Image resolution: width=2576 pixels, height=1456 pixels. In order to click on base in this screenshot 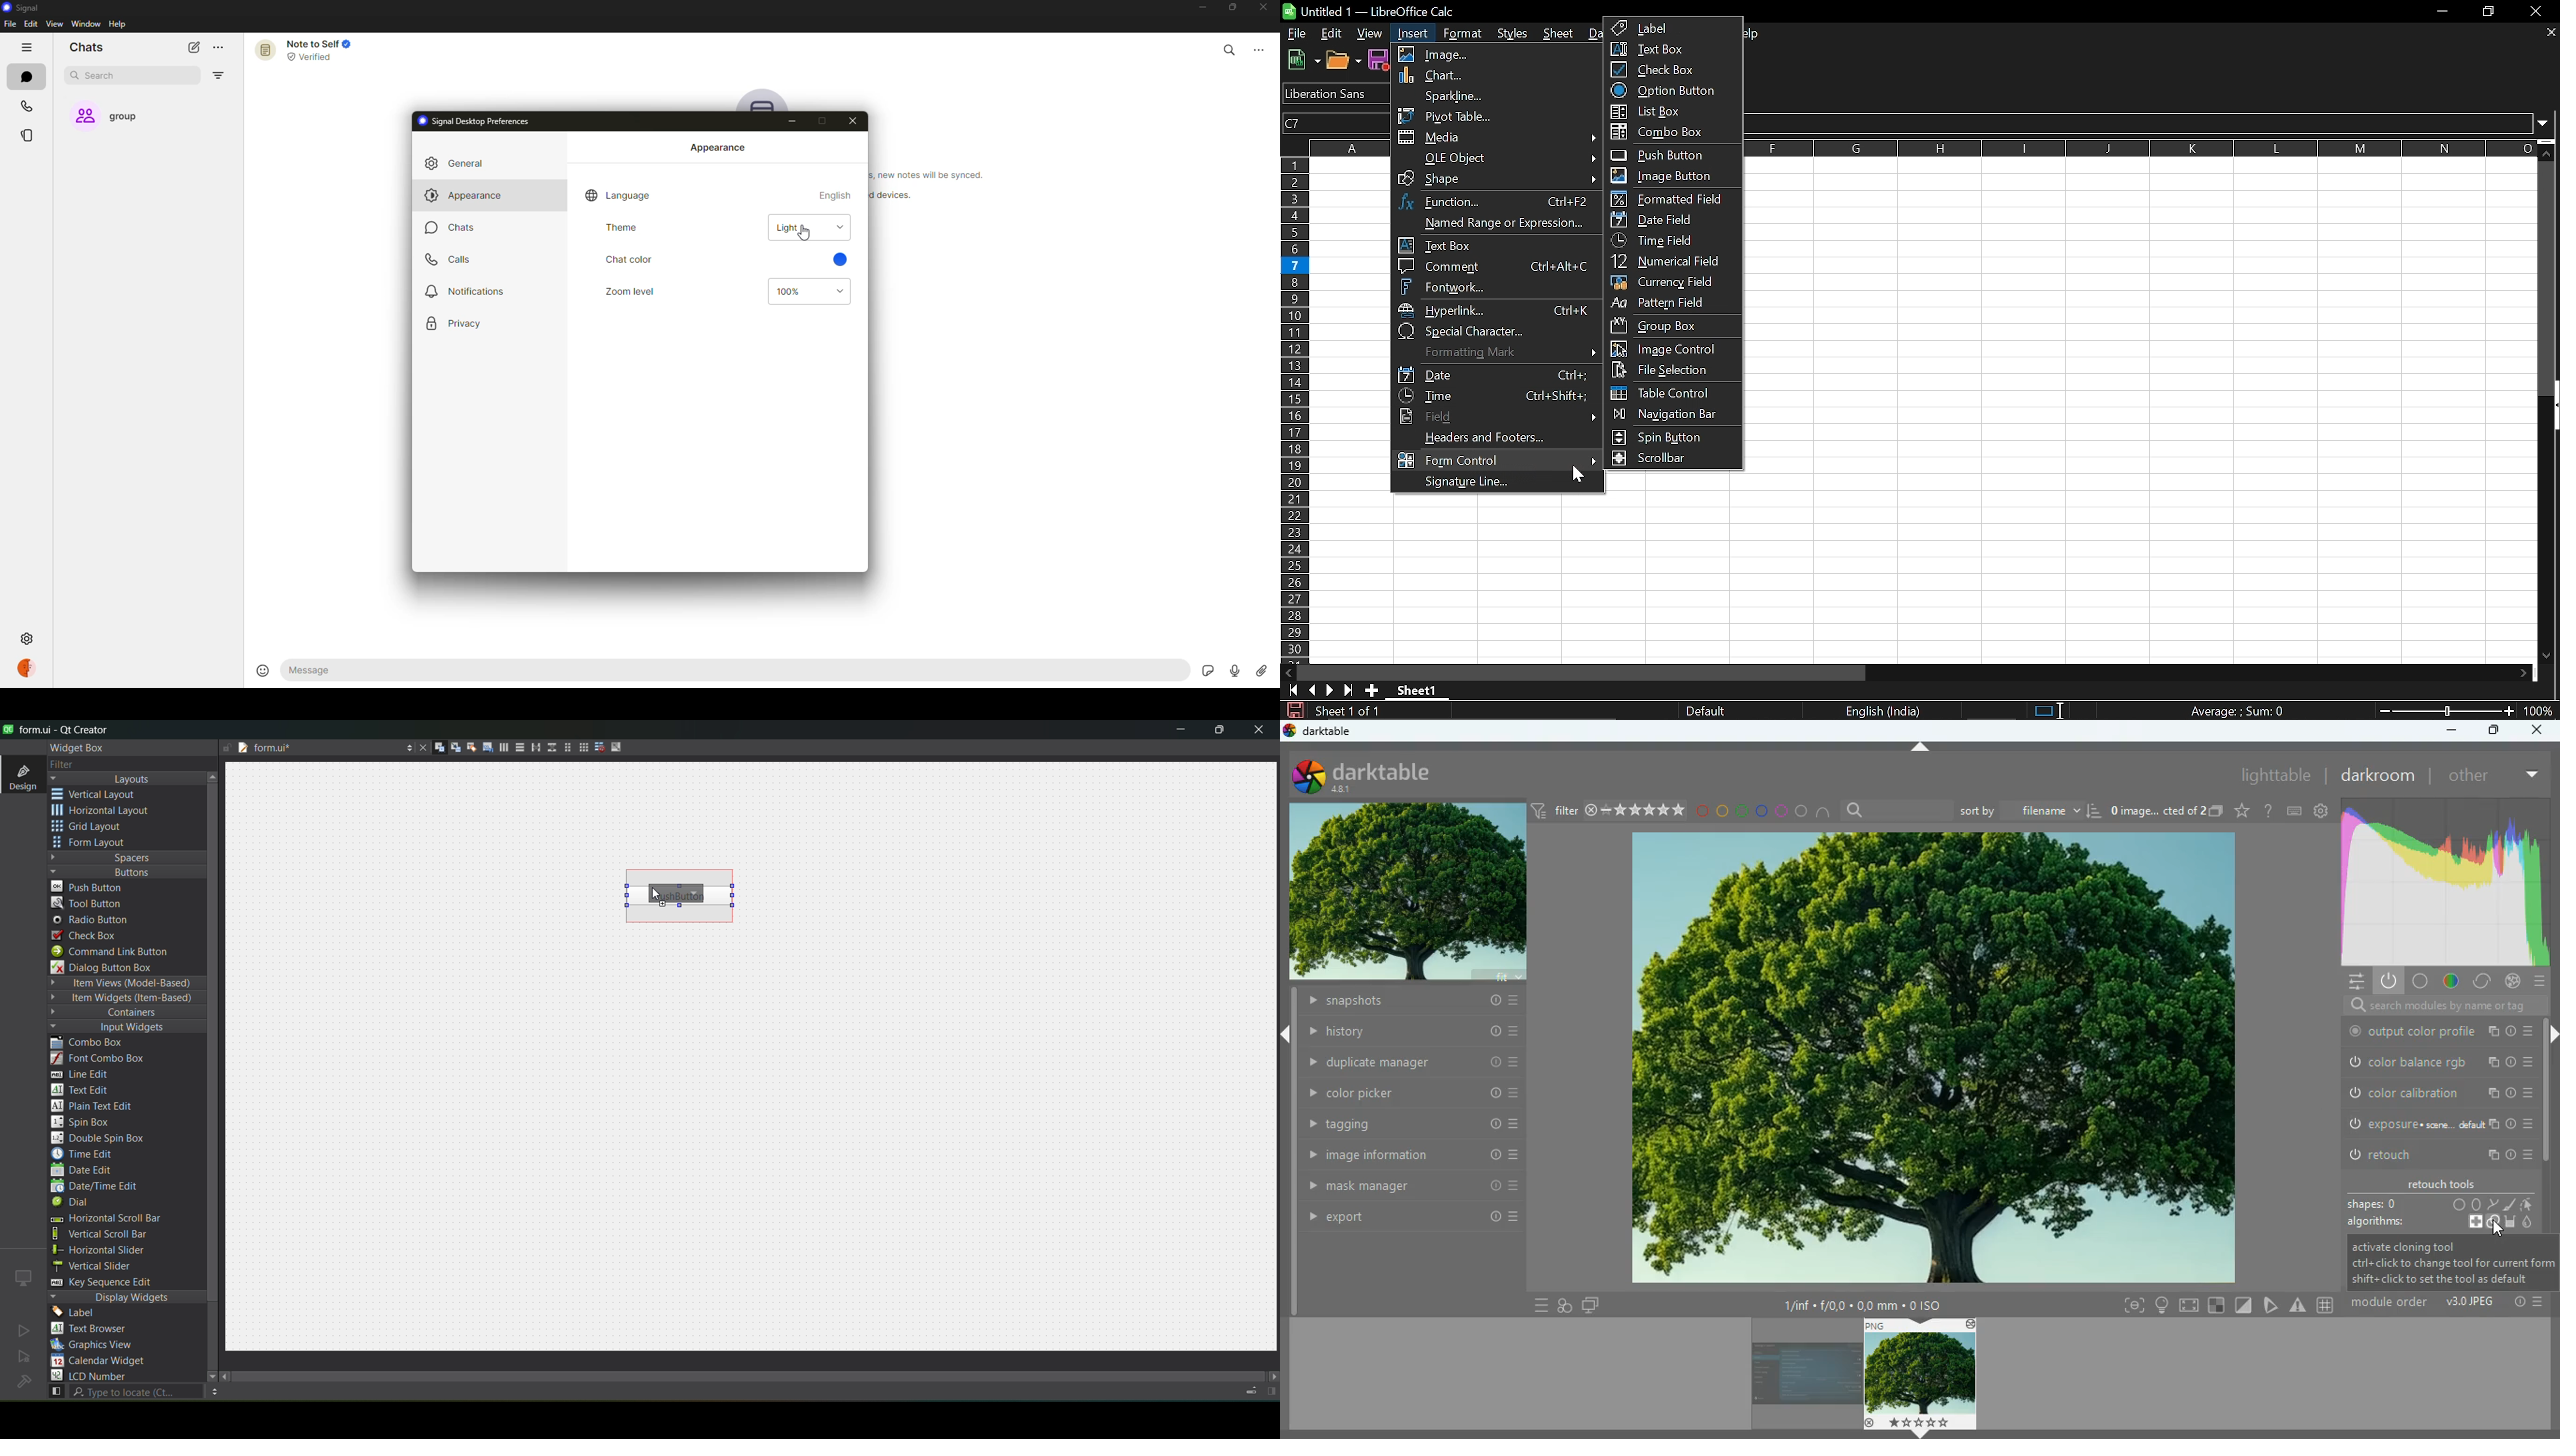, I will do `click(2419, 980)`.